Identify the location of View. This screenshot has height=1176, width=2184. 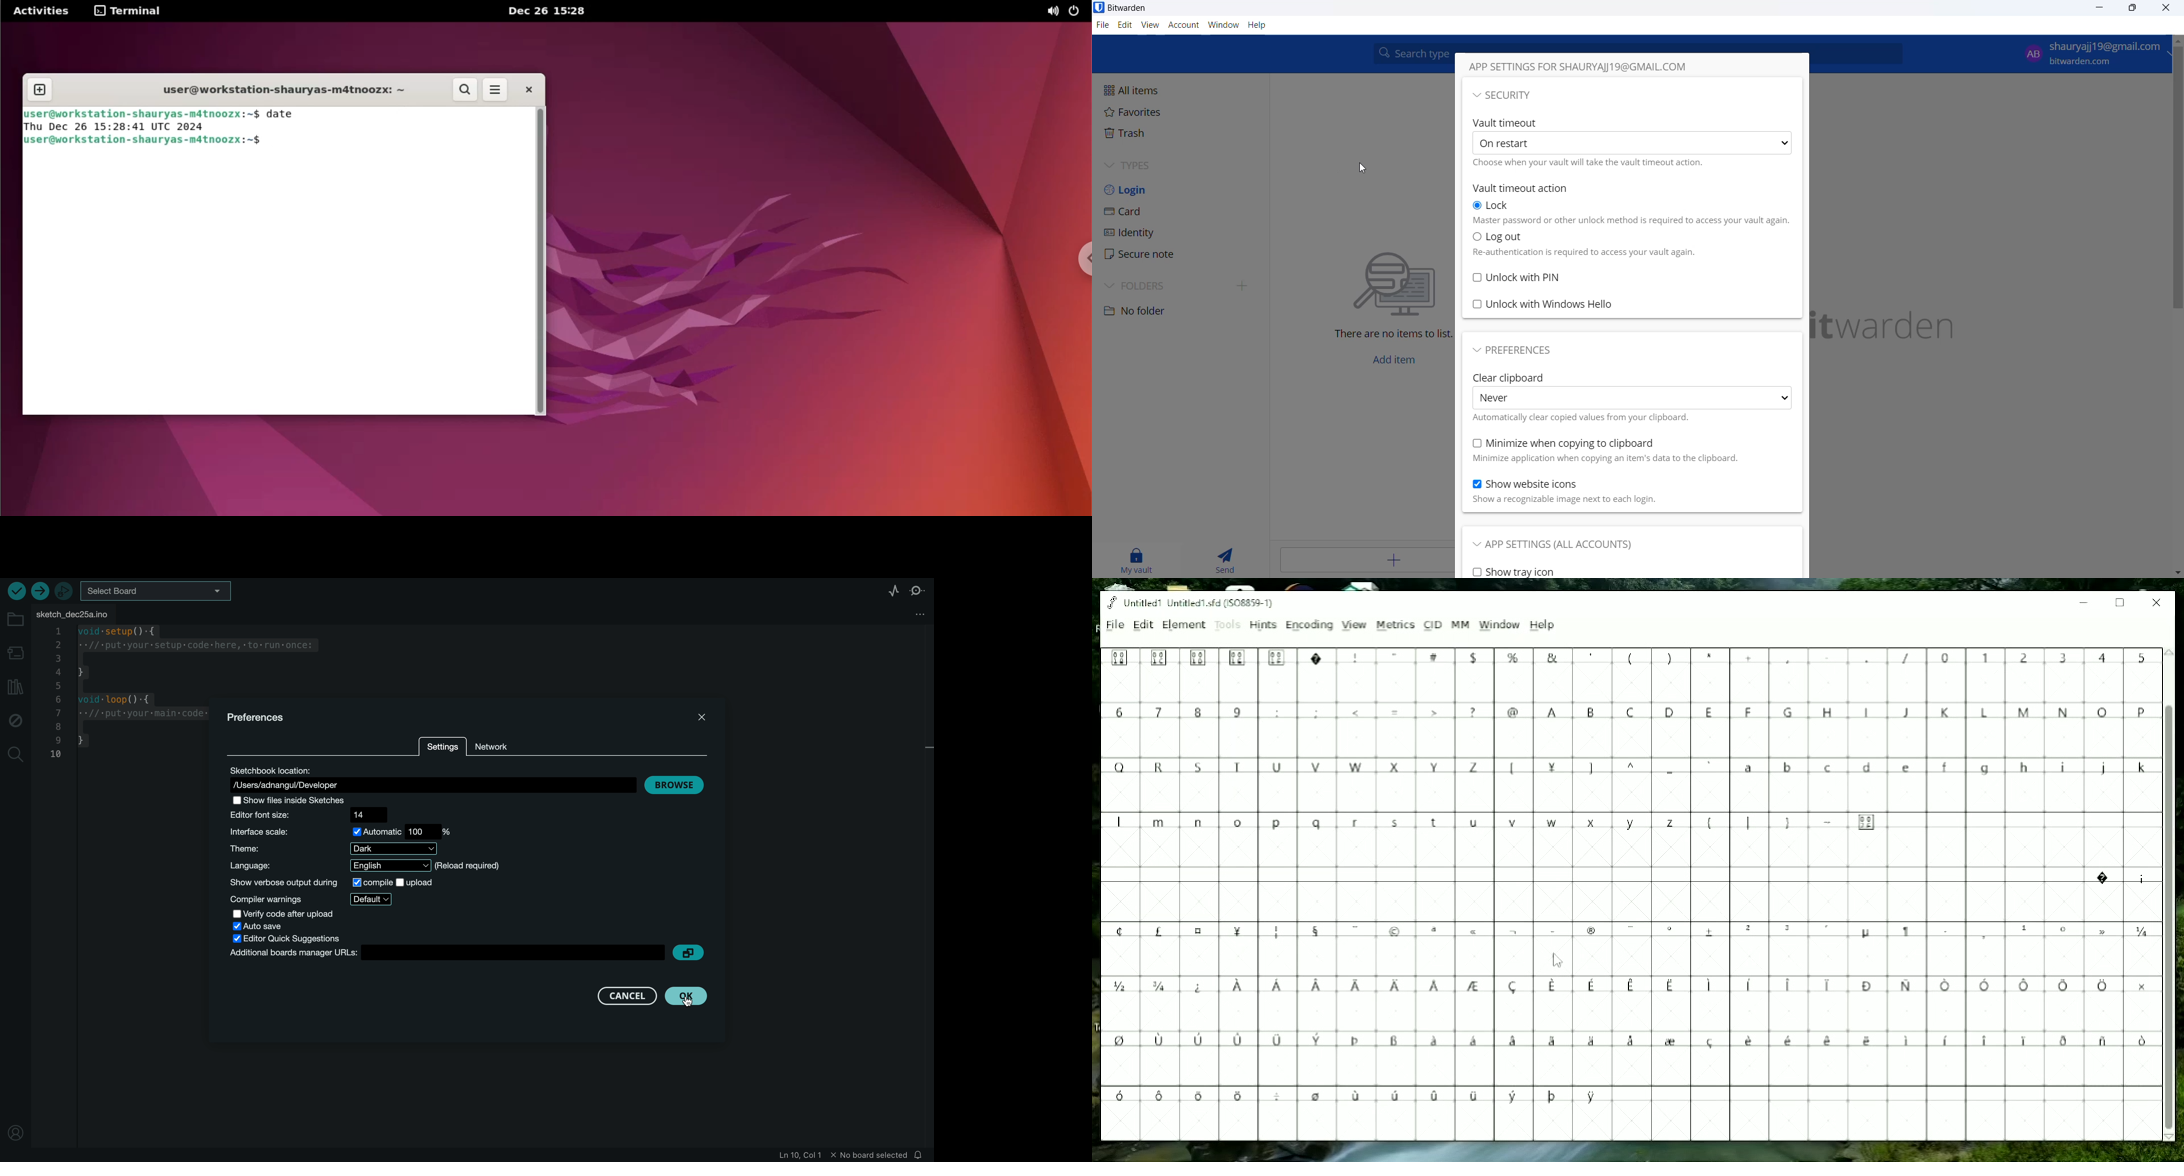
(1354, 626).